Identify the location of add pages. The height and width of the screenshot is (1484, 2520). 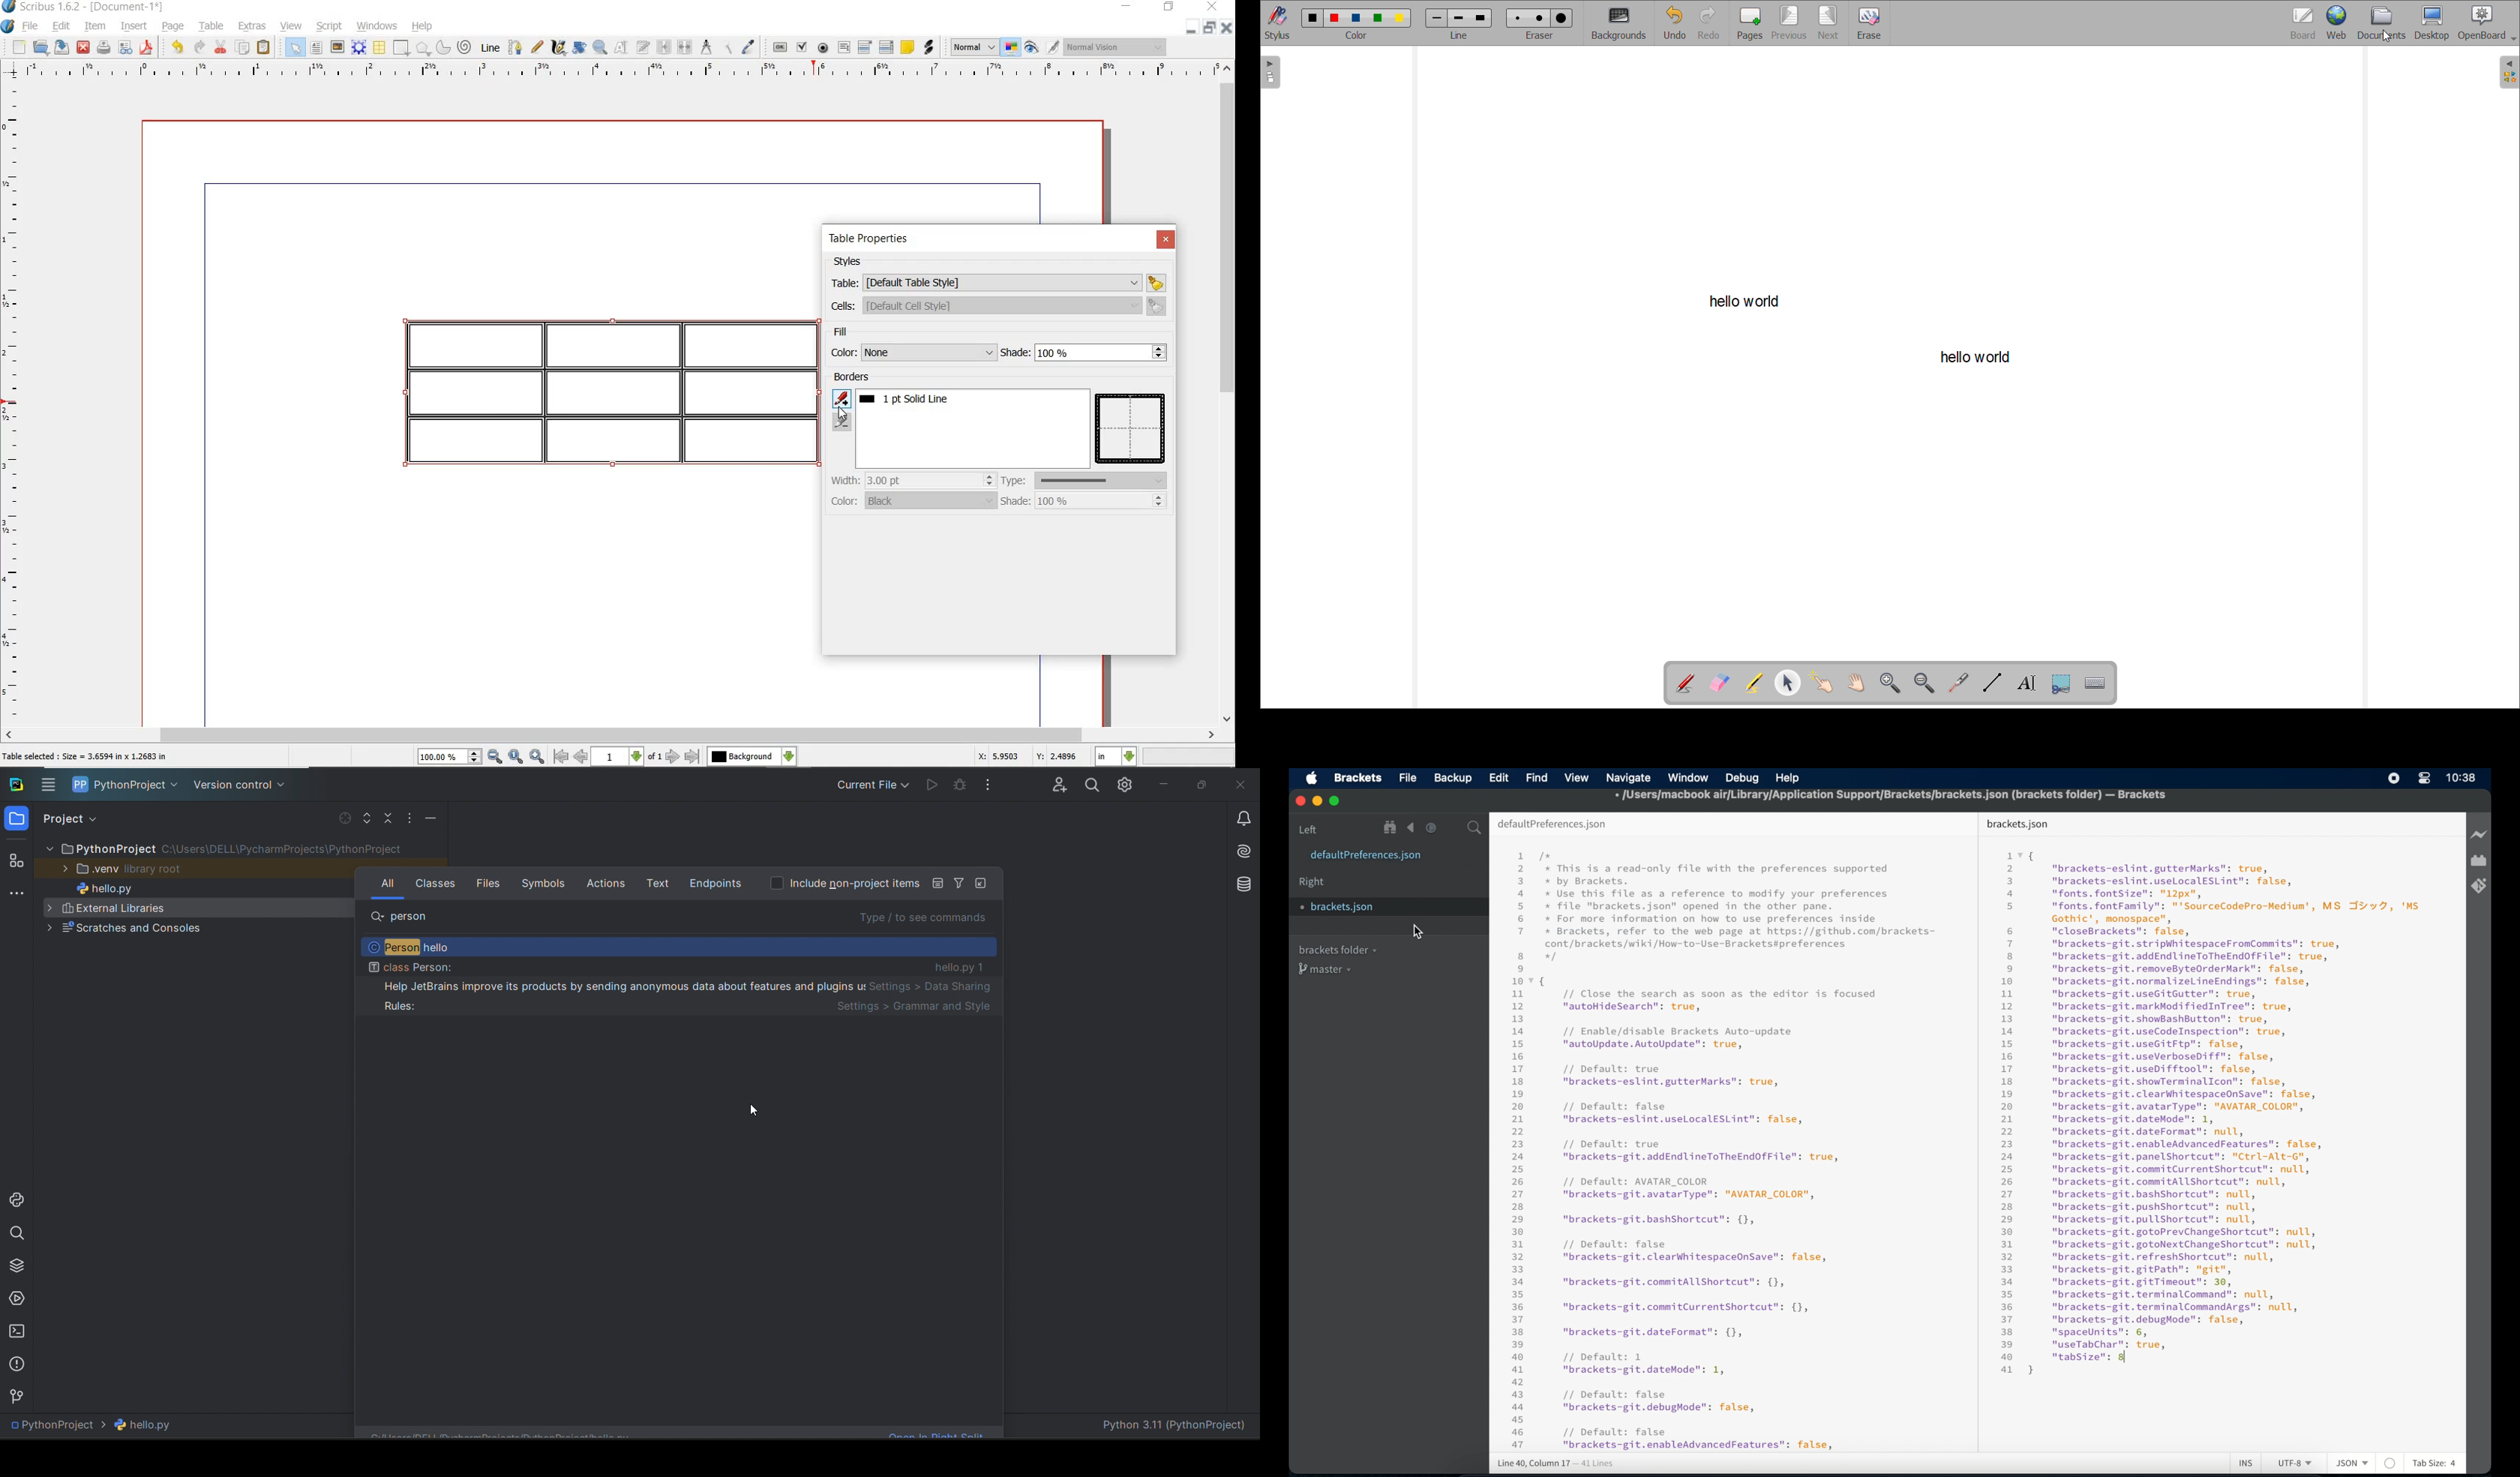
(1749, 22).